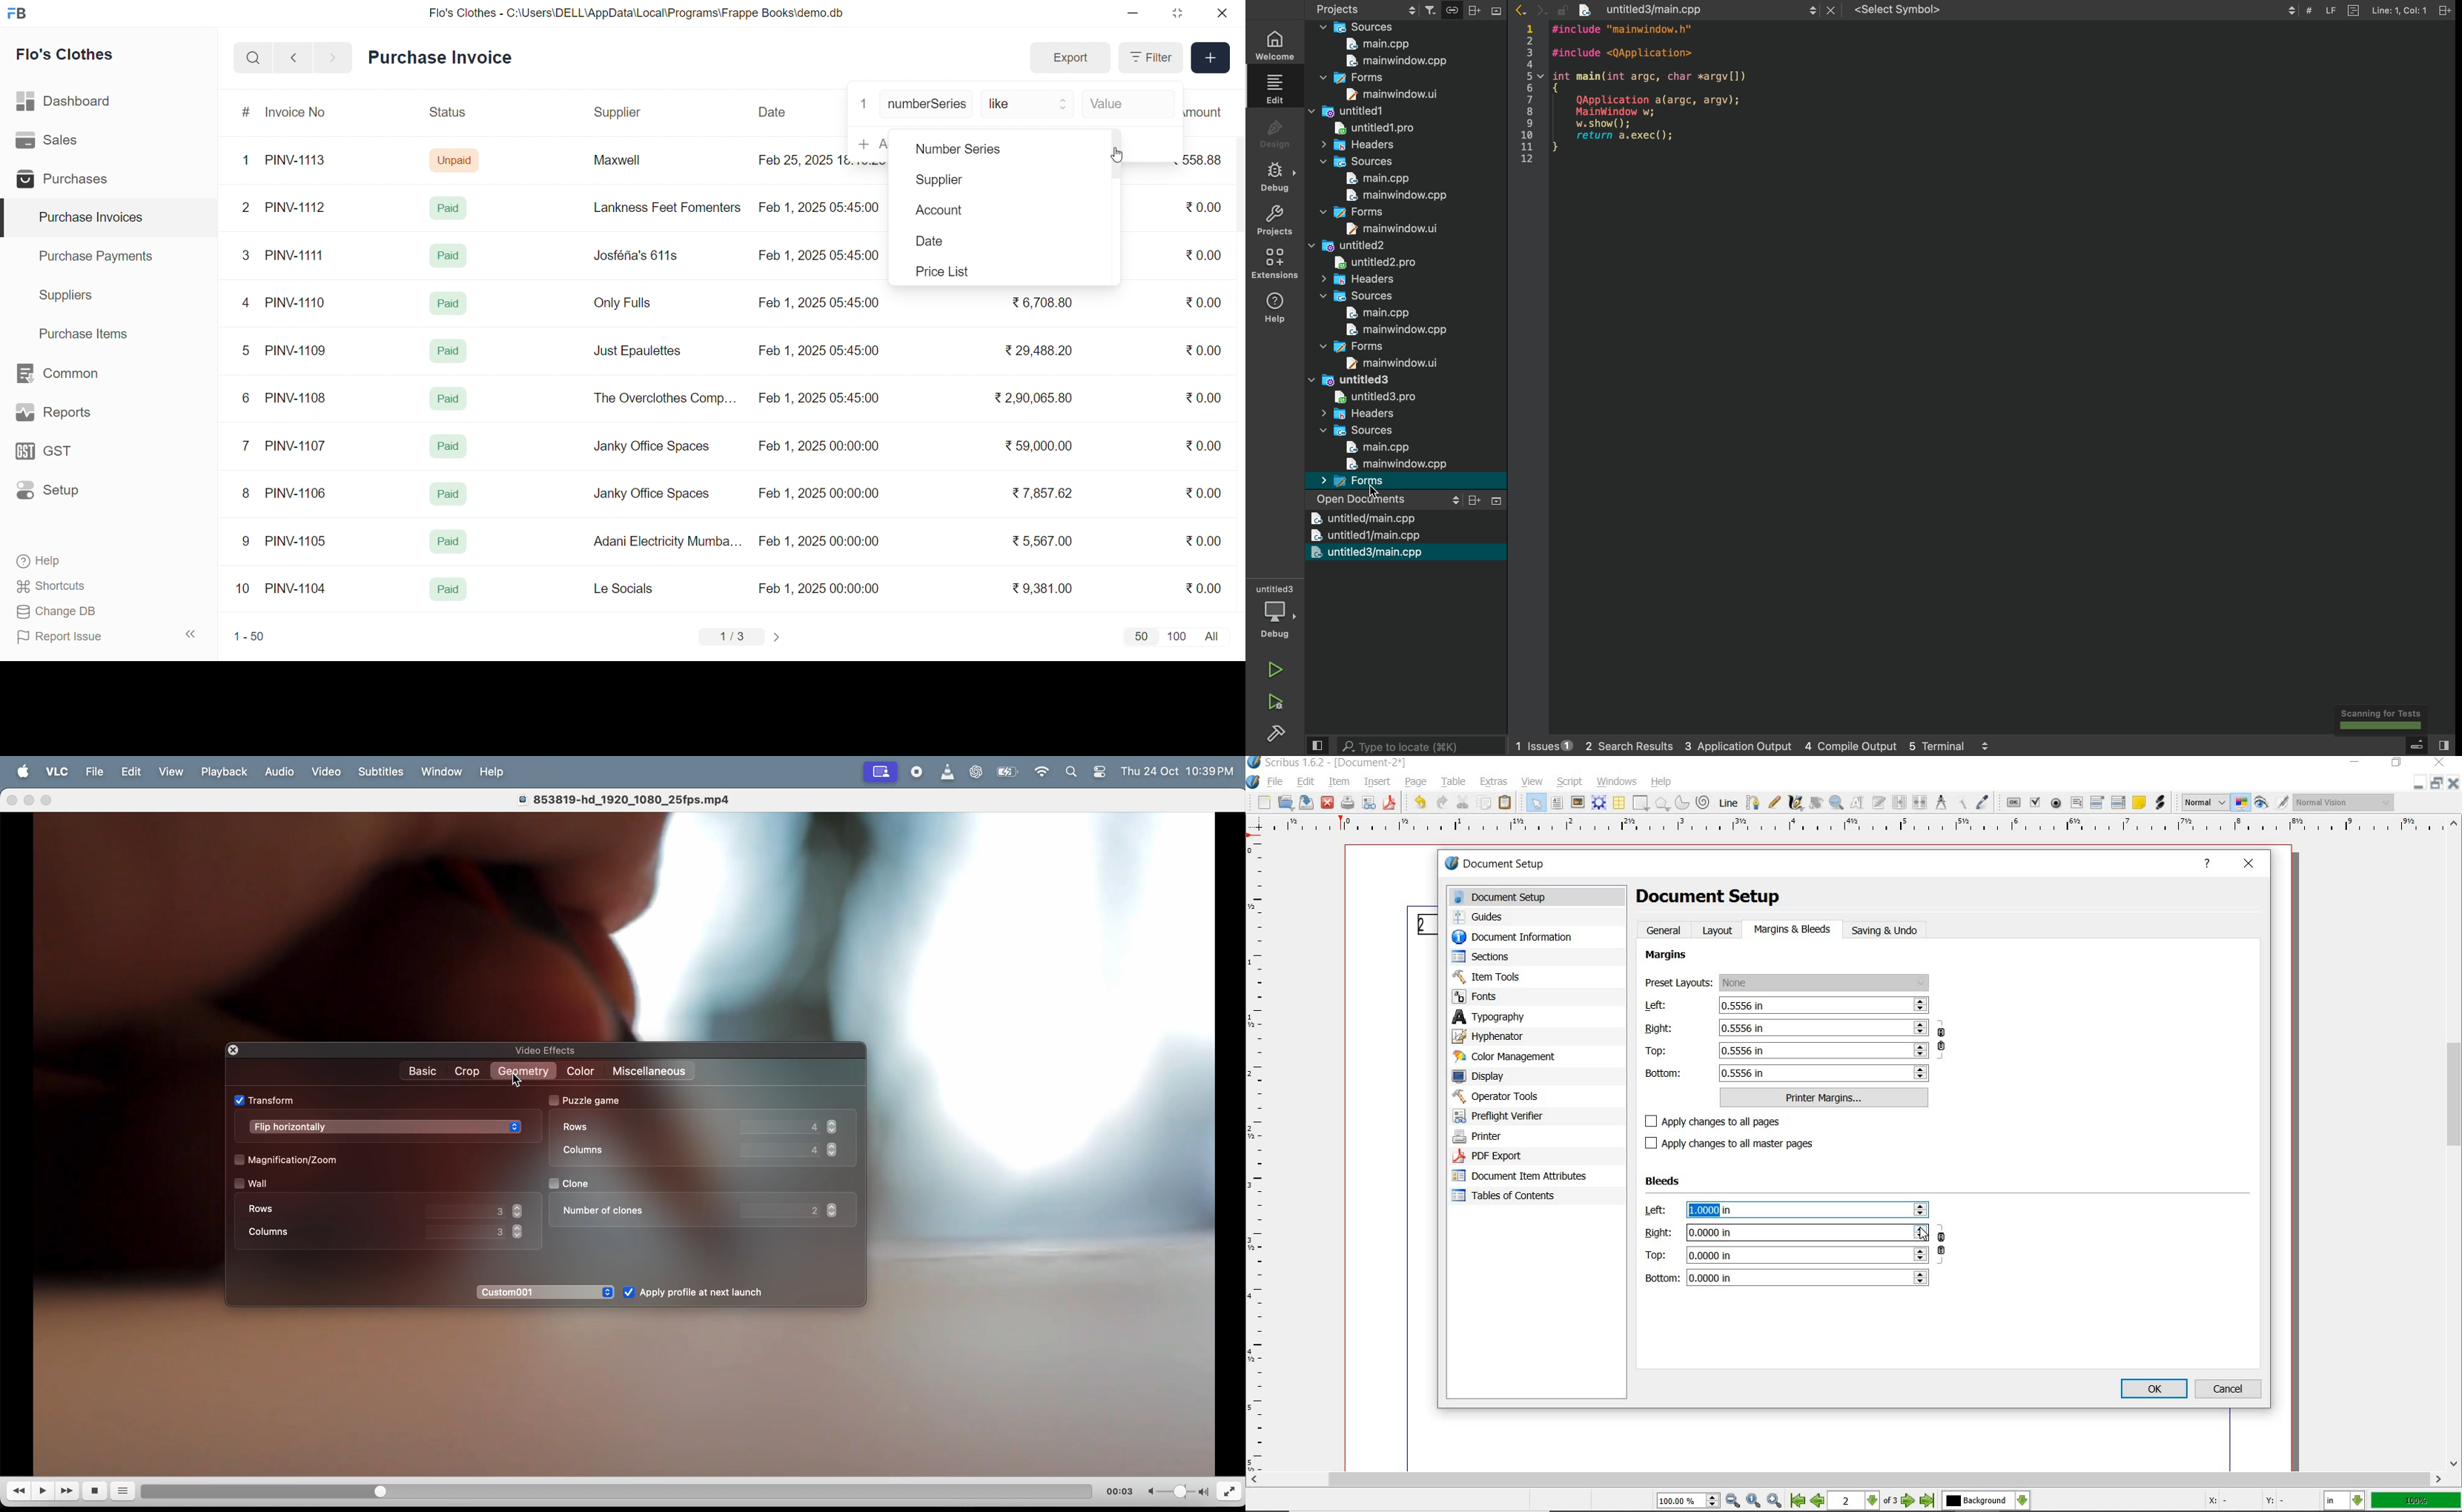 This screenshot has width=2464, height=1512. Describe the element at coordinates (67, 104) in the screenshot. I see `Dashboard` at that location.